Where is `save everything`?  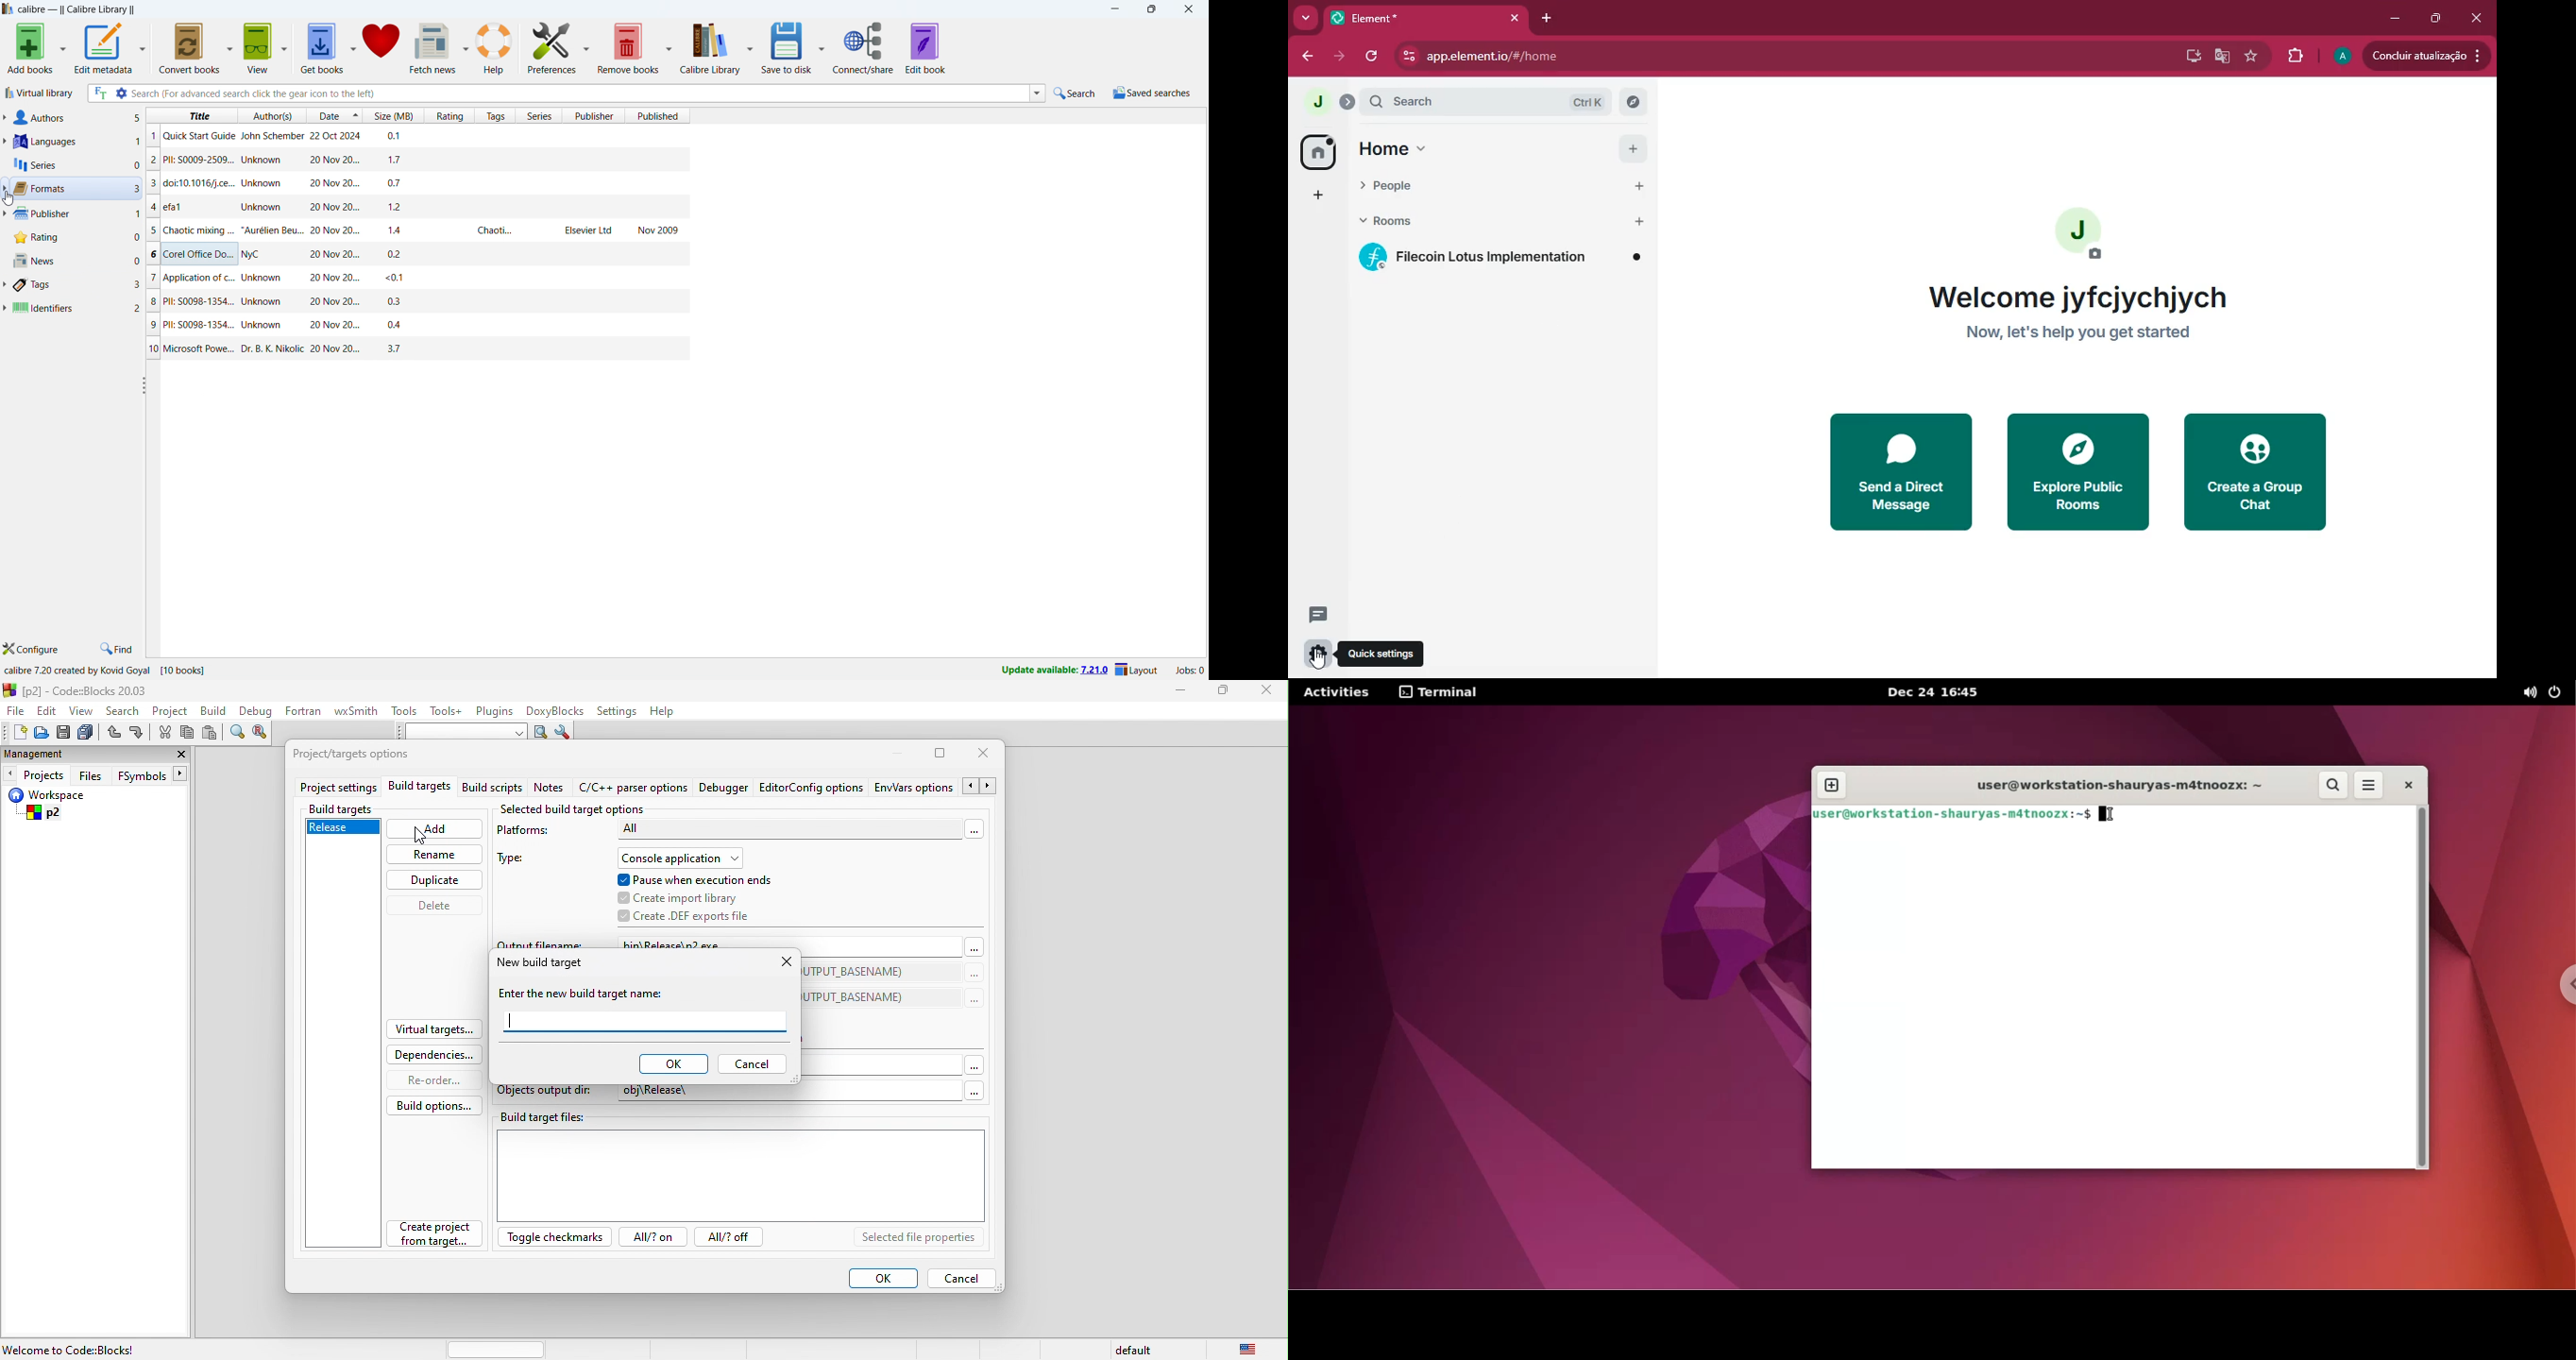
save everything is located at coordinates (87, 733).